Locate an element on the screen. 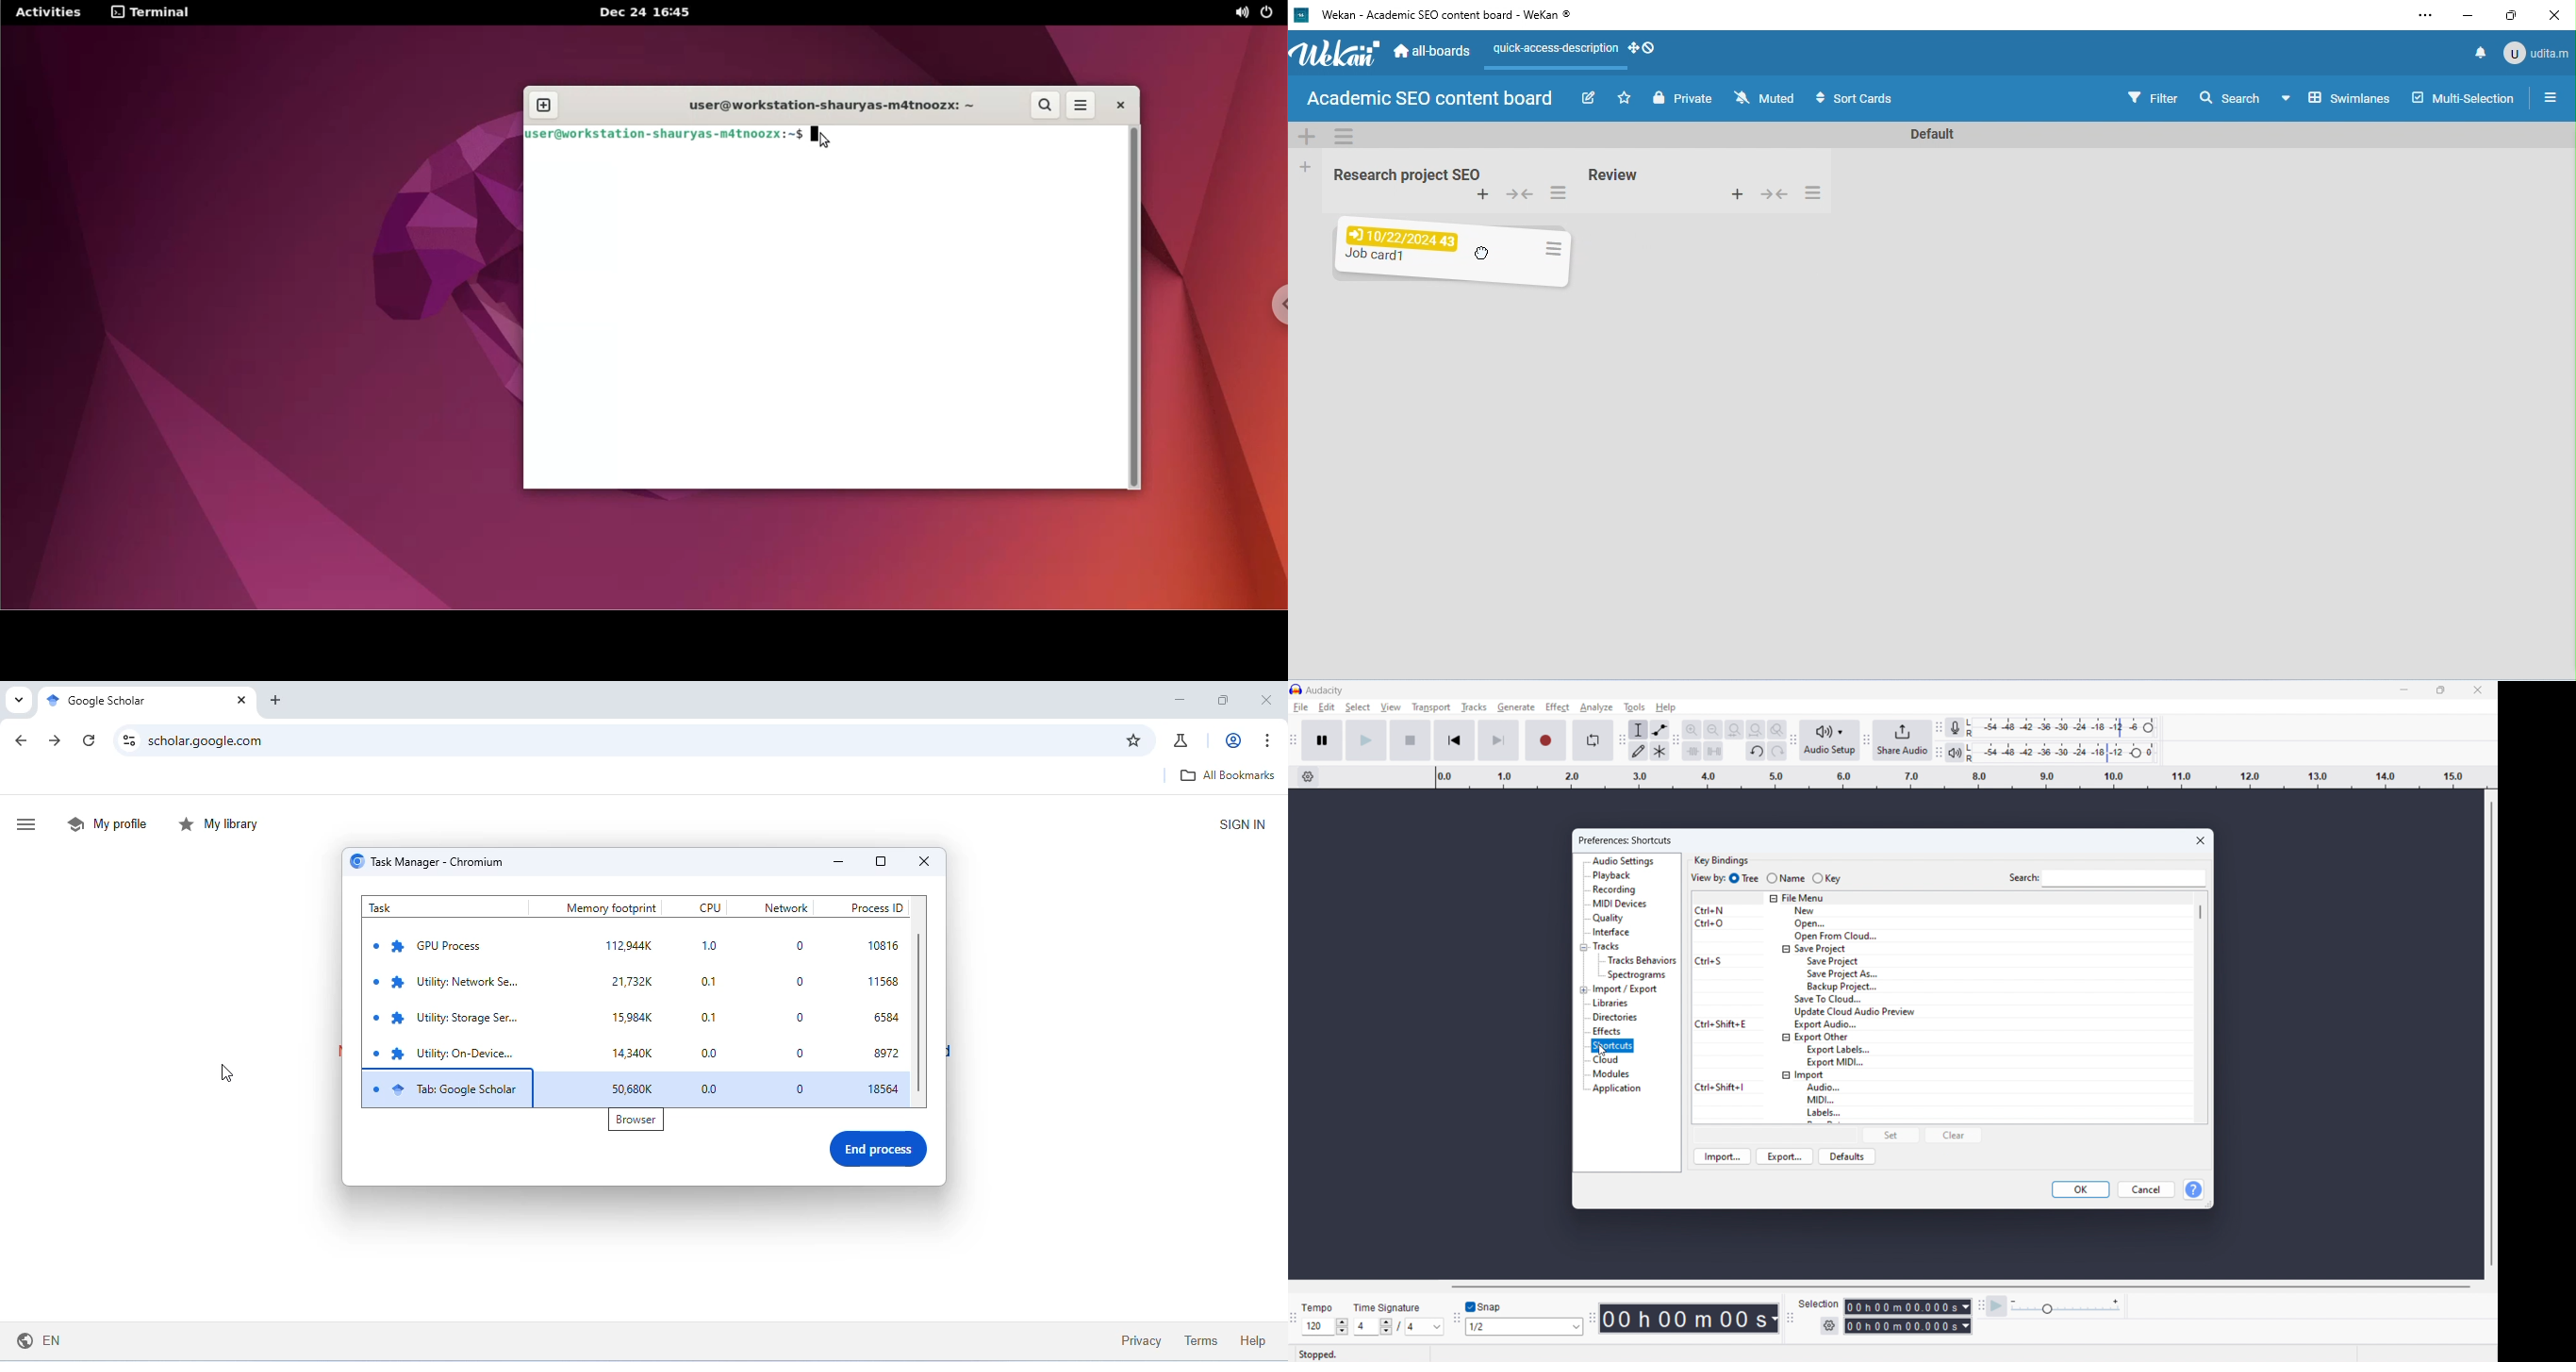 The height and width of the screenshot is (1372, 2576). task is located at coordinates (401, 907).